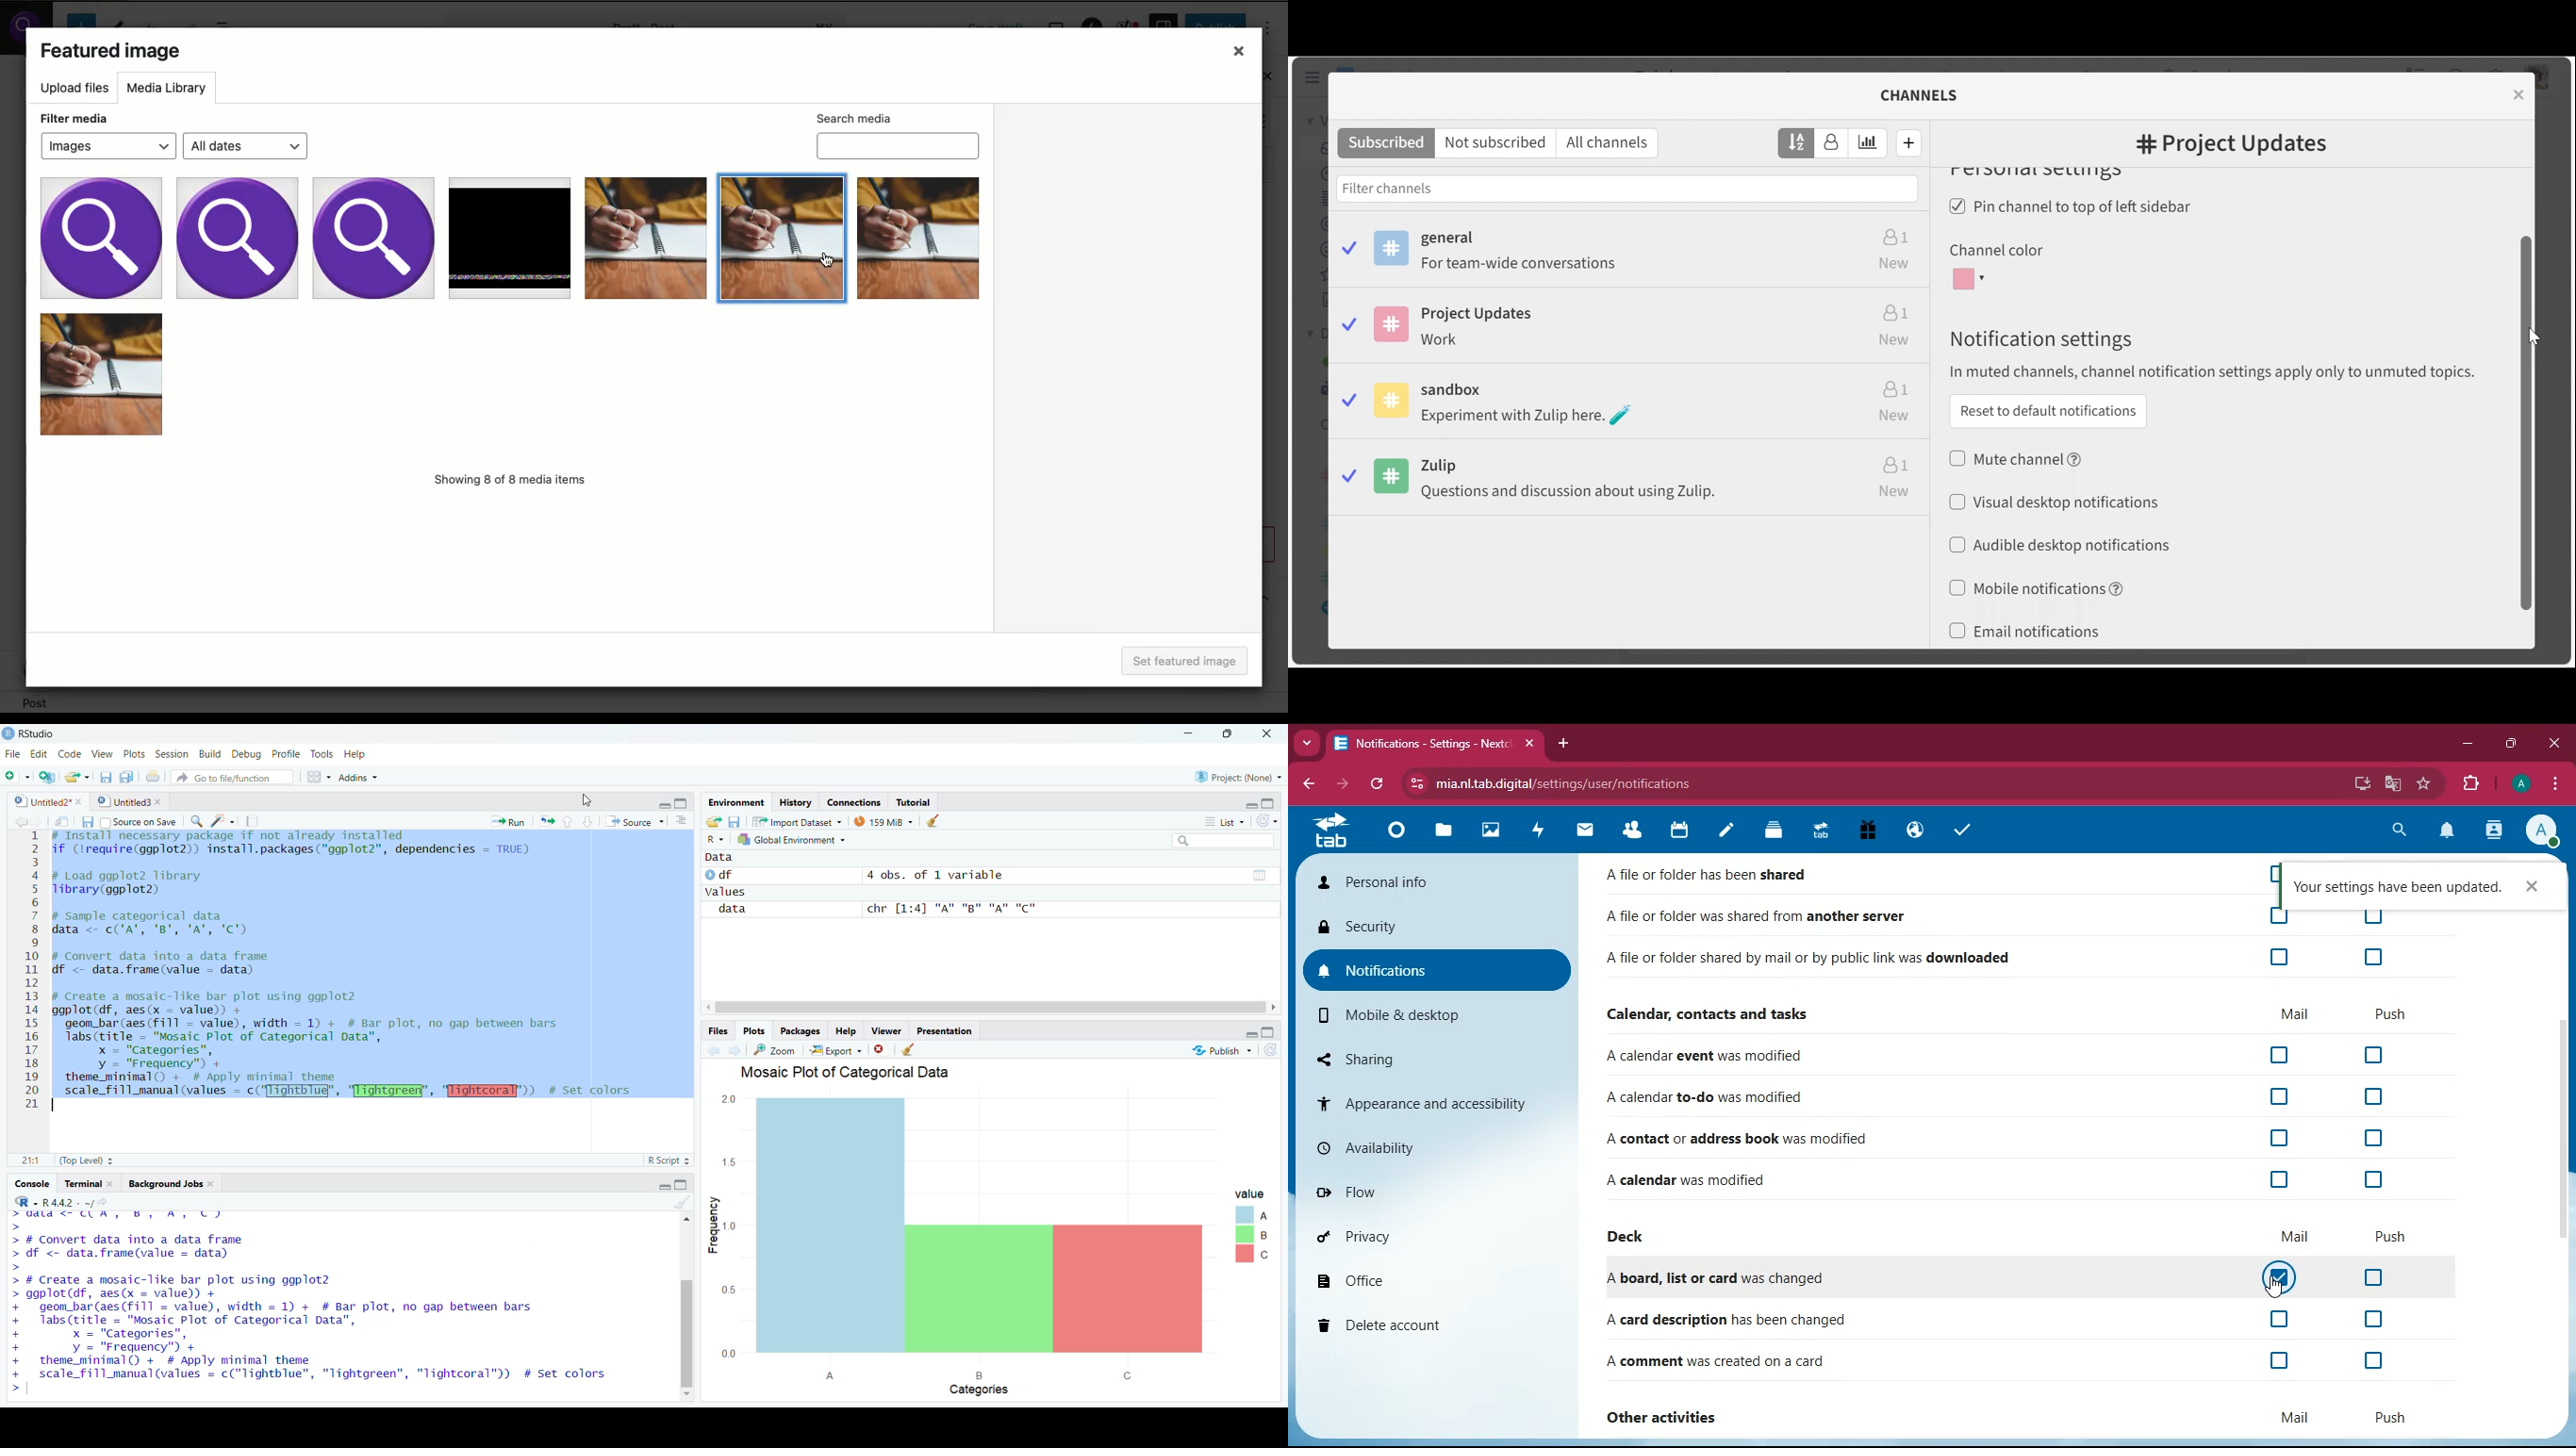  What do you see at coordinates (1770, 831) in the screenshot?
I see `Deck` at bounding box center [1770, 831].